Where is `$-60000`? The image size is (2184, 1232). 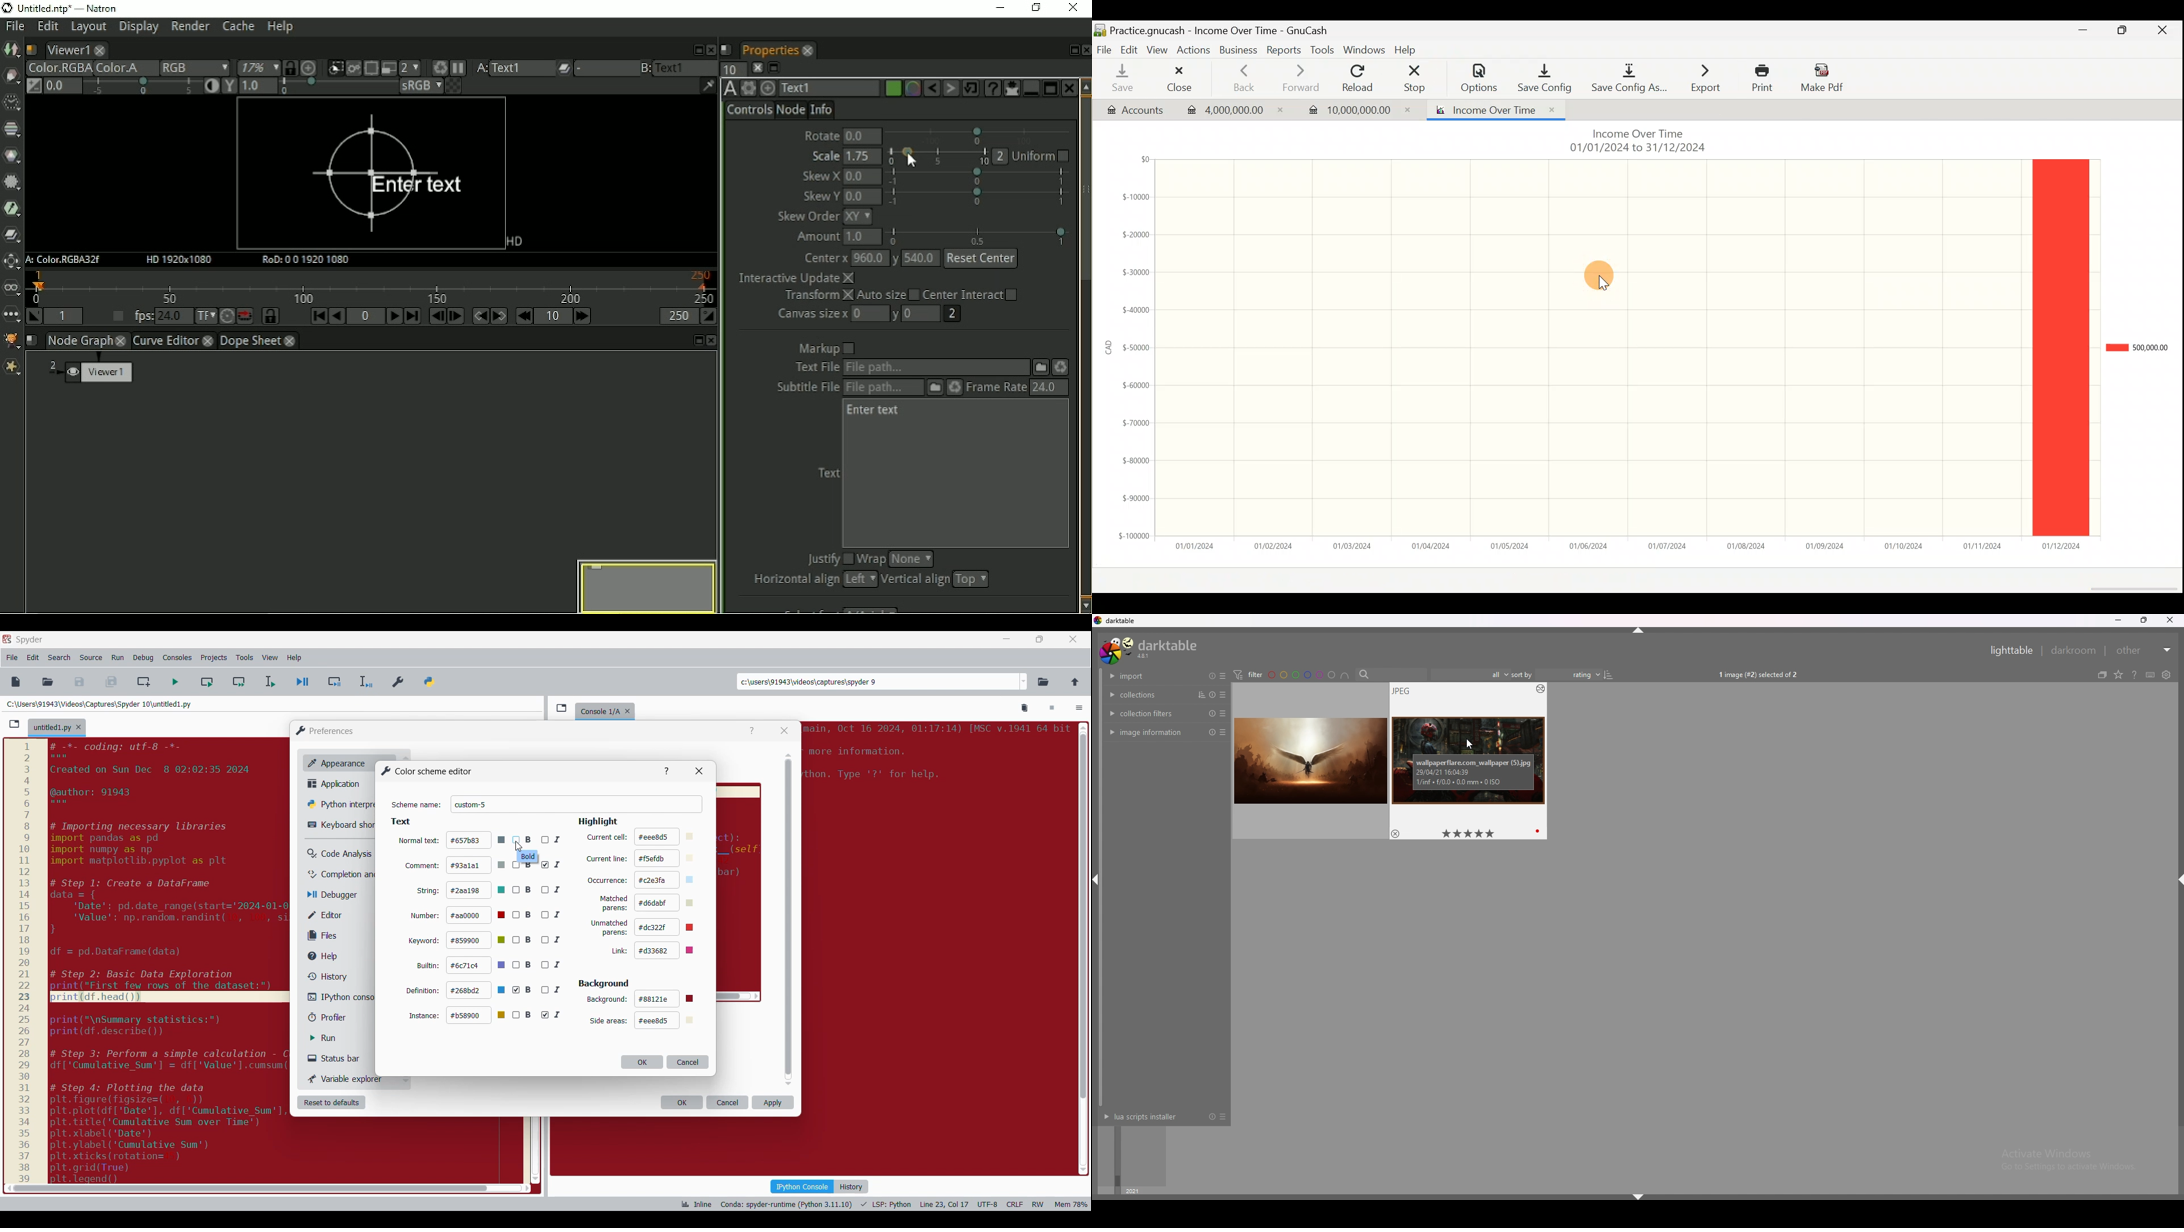
$-60000 is located at coordinates (1135, 385).